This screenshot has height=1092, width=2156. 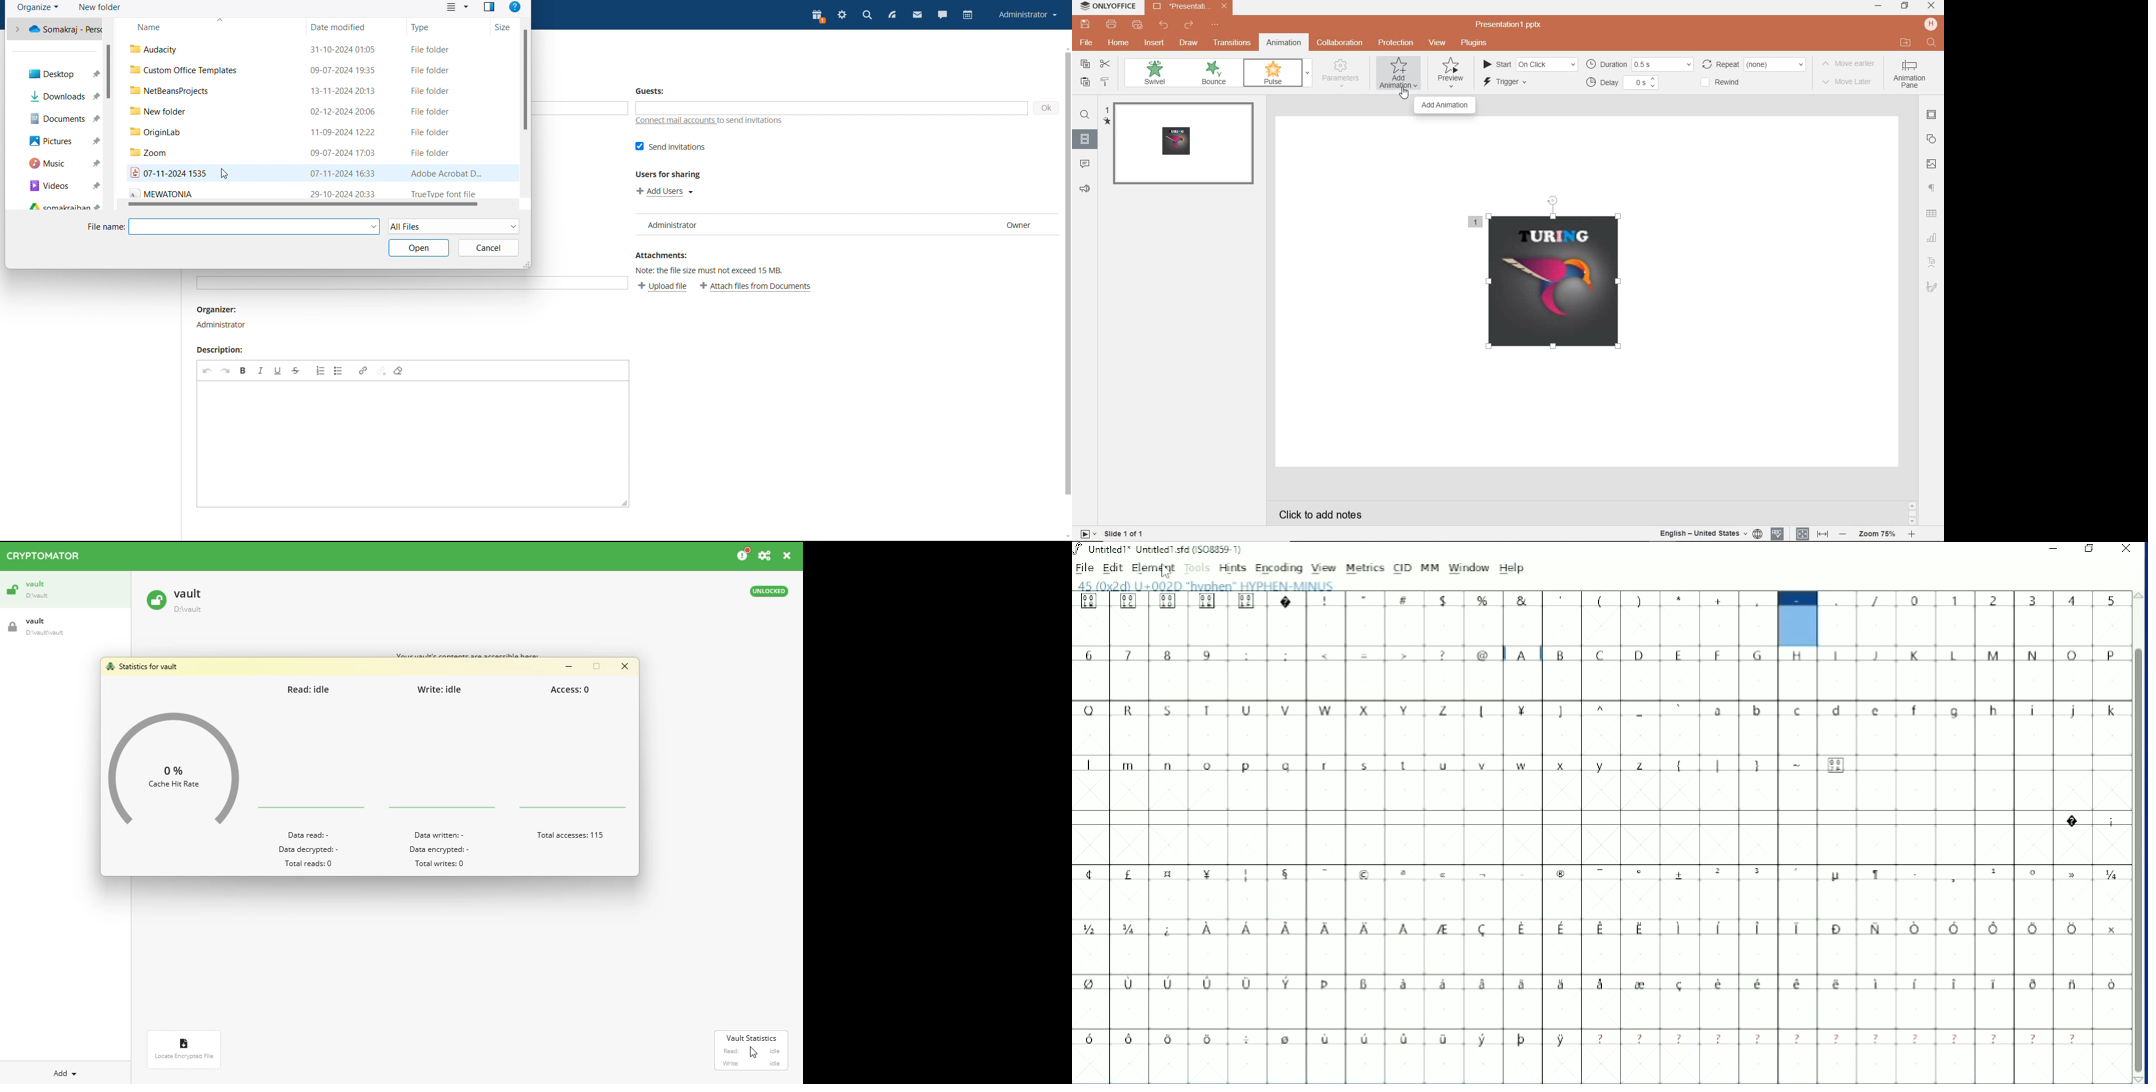 What do you see at coordinates (1639, 65) in the screenshot?
I see `duration` at bounding box center [1639, 65].